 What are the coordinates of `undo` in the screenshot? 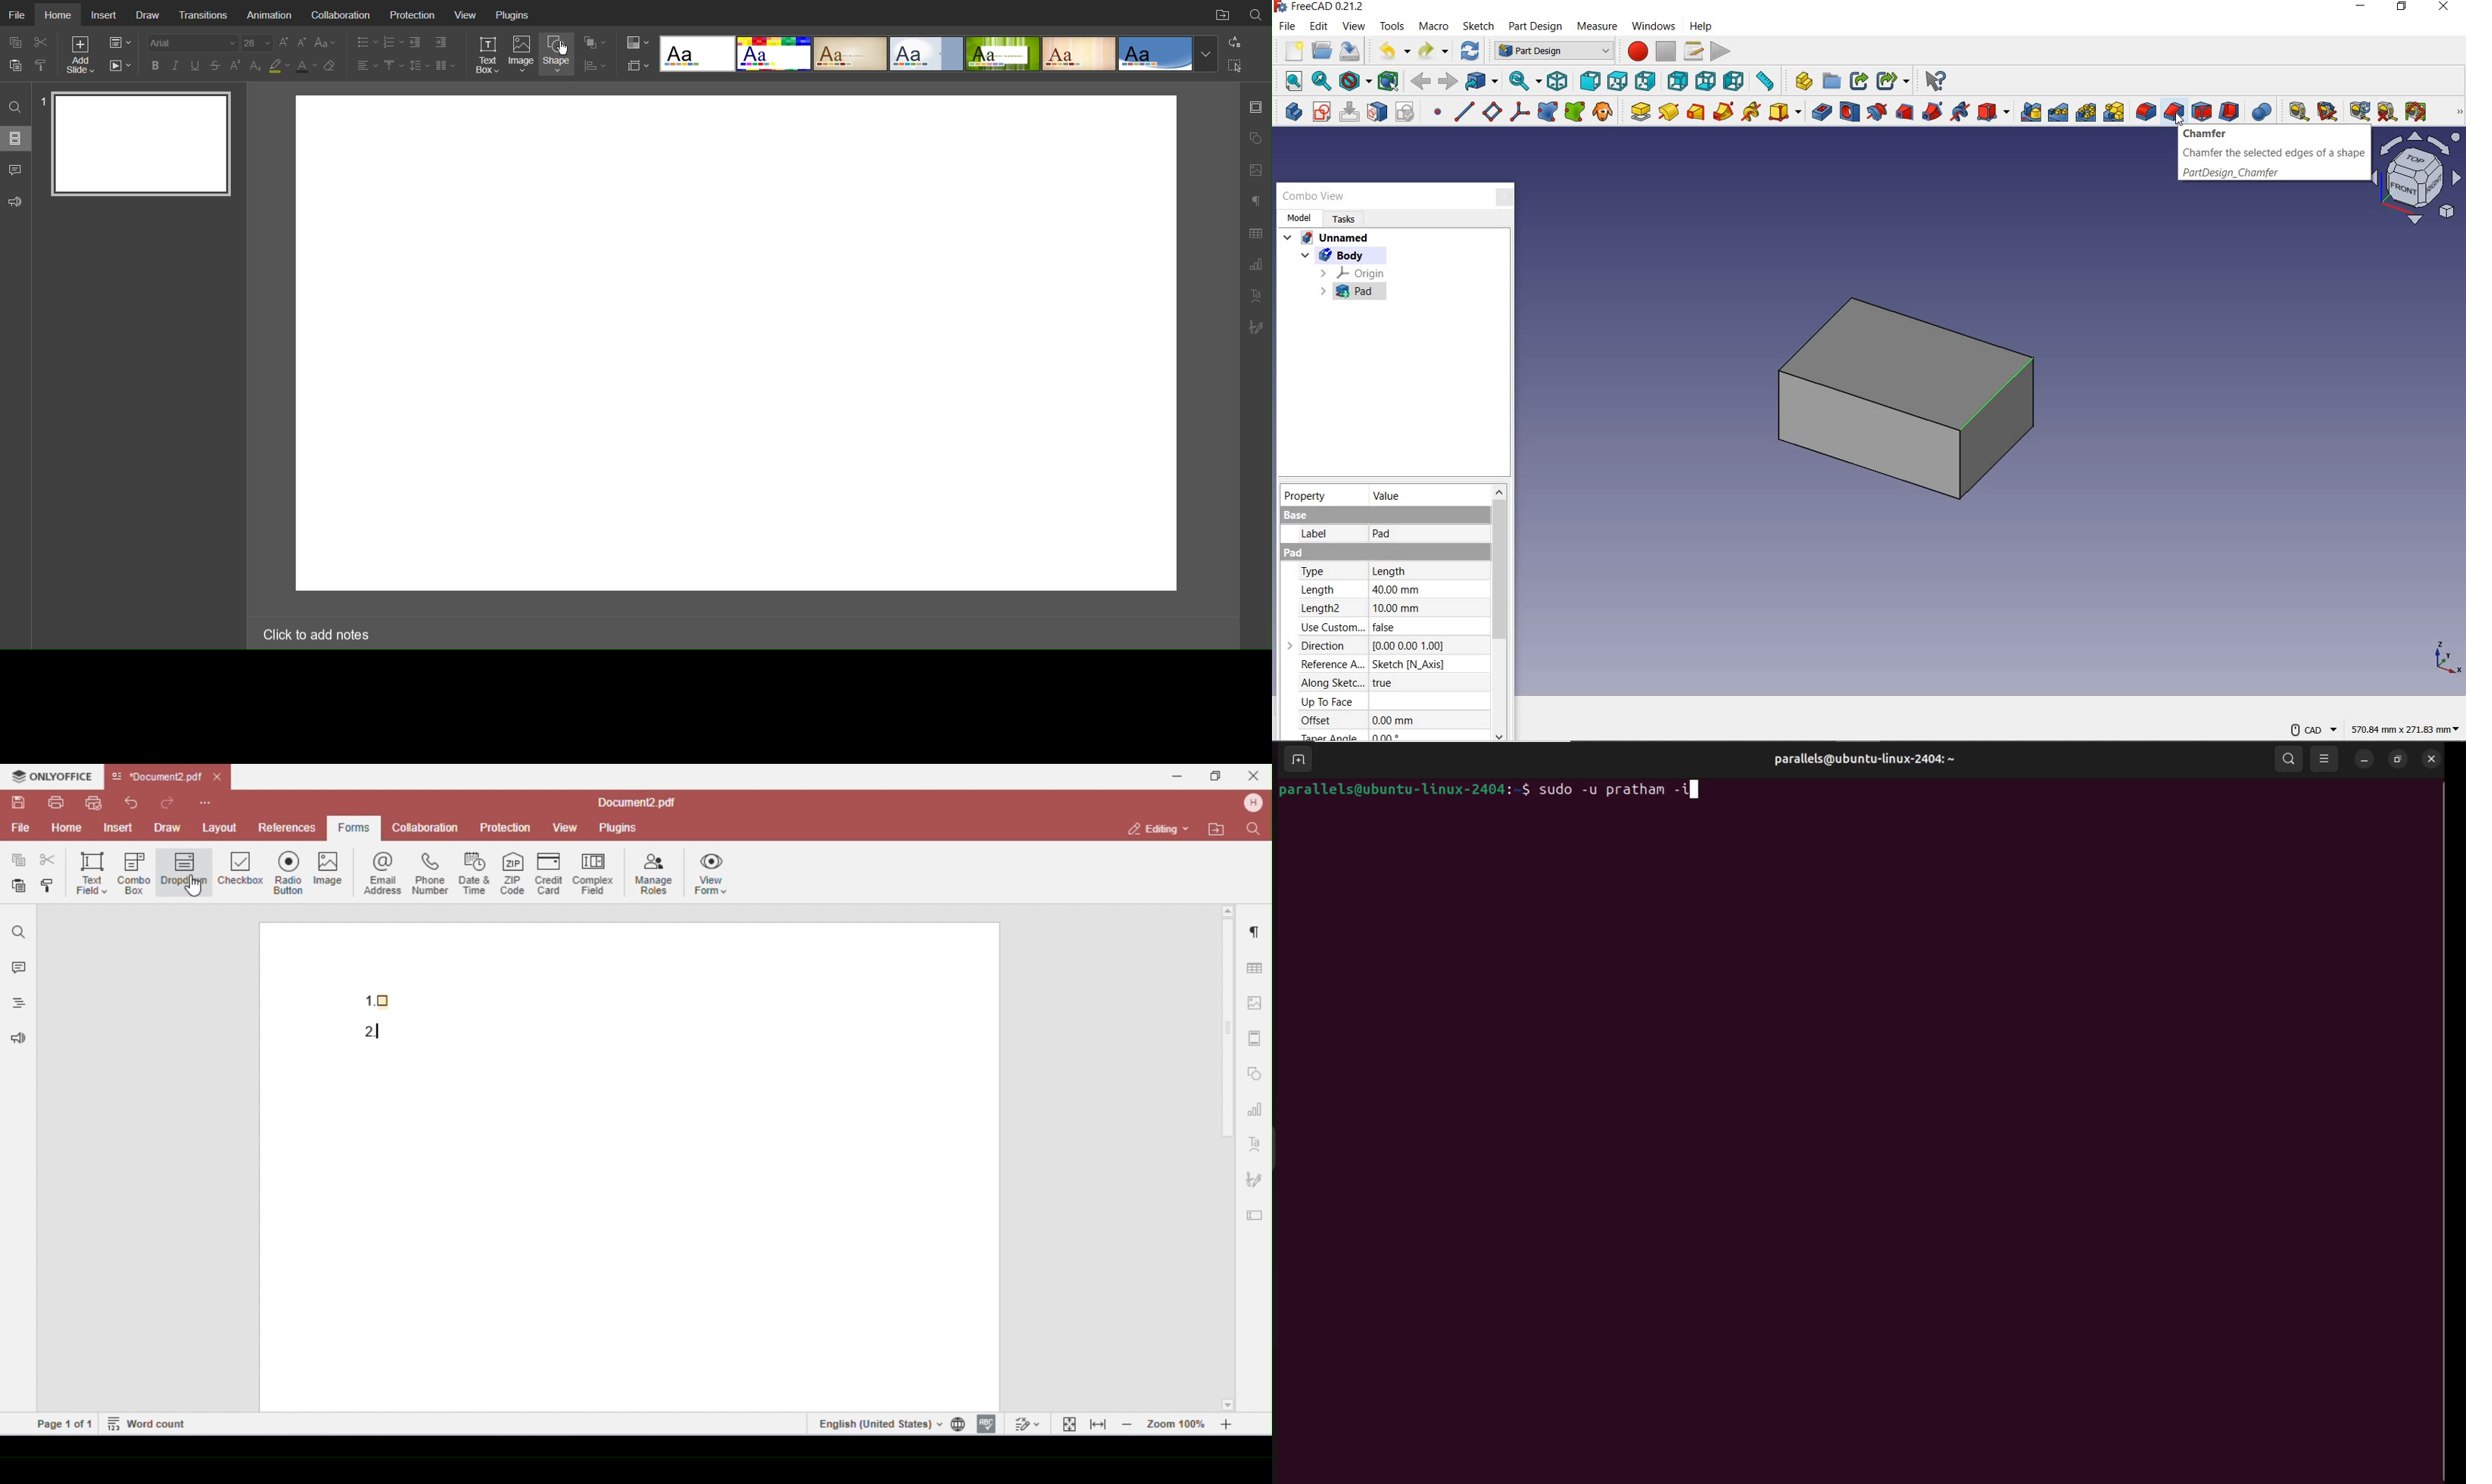 It's located at (1391, 51).